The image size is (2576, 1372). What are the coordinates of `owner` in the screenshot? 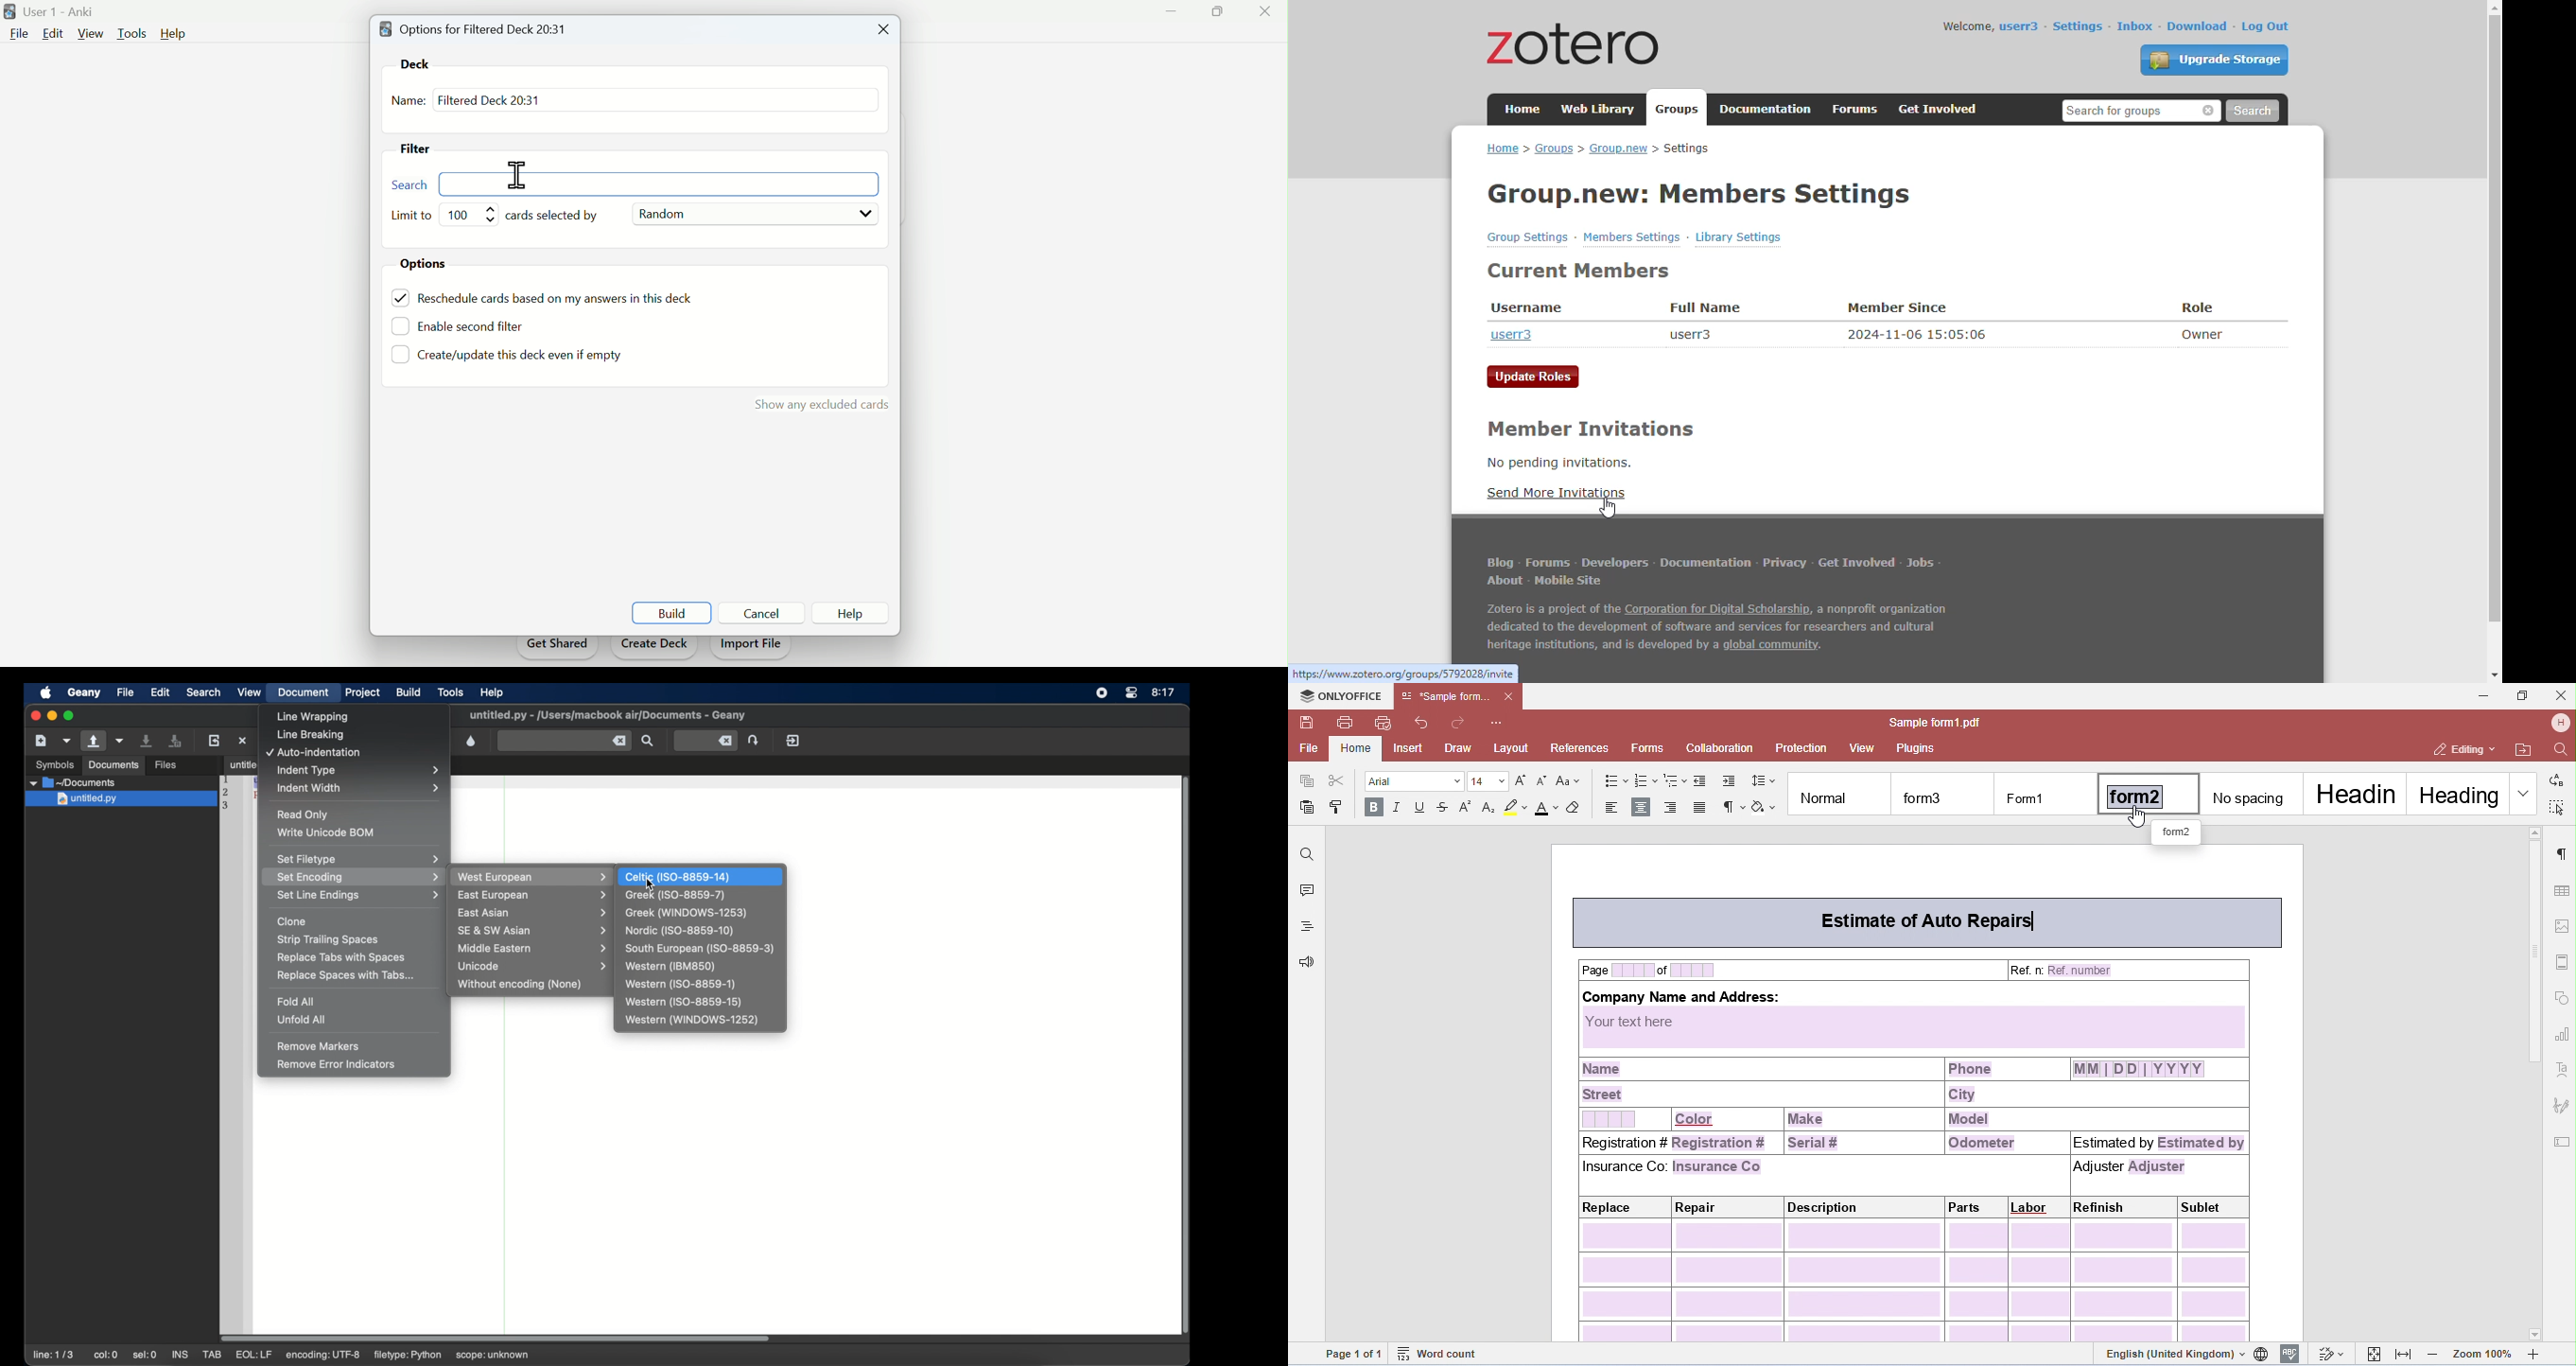 It's located at (2203, 333).